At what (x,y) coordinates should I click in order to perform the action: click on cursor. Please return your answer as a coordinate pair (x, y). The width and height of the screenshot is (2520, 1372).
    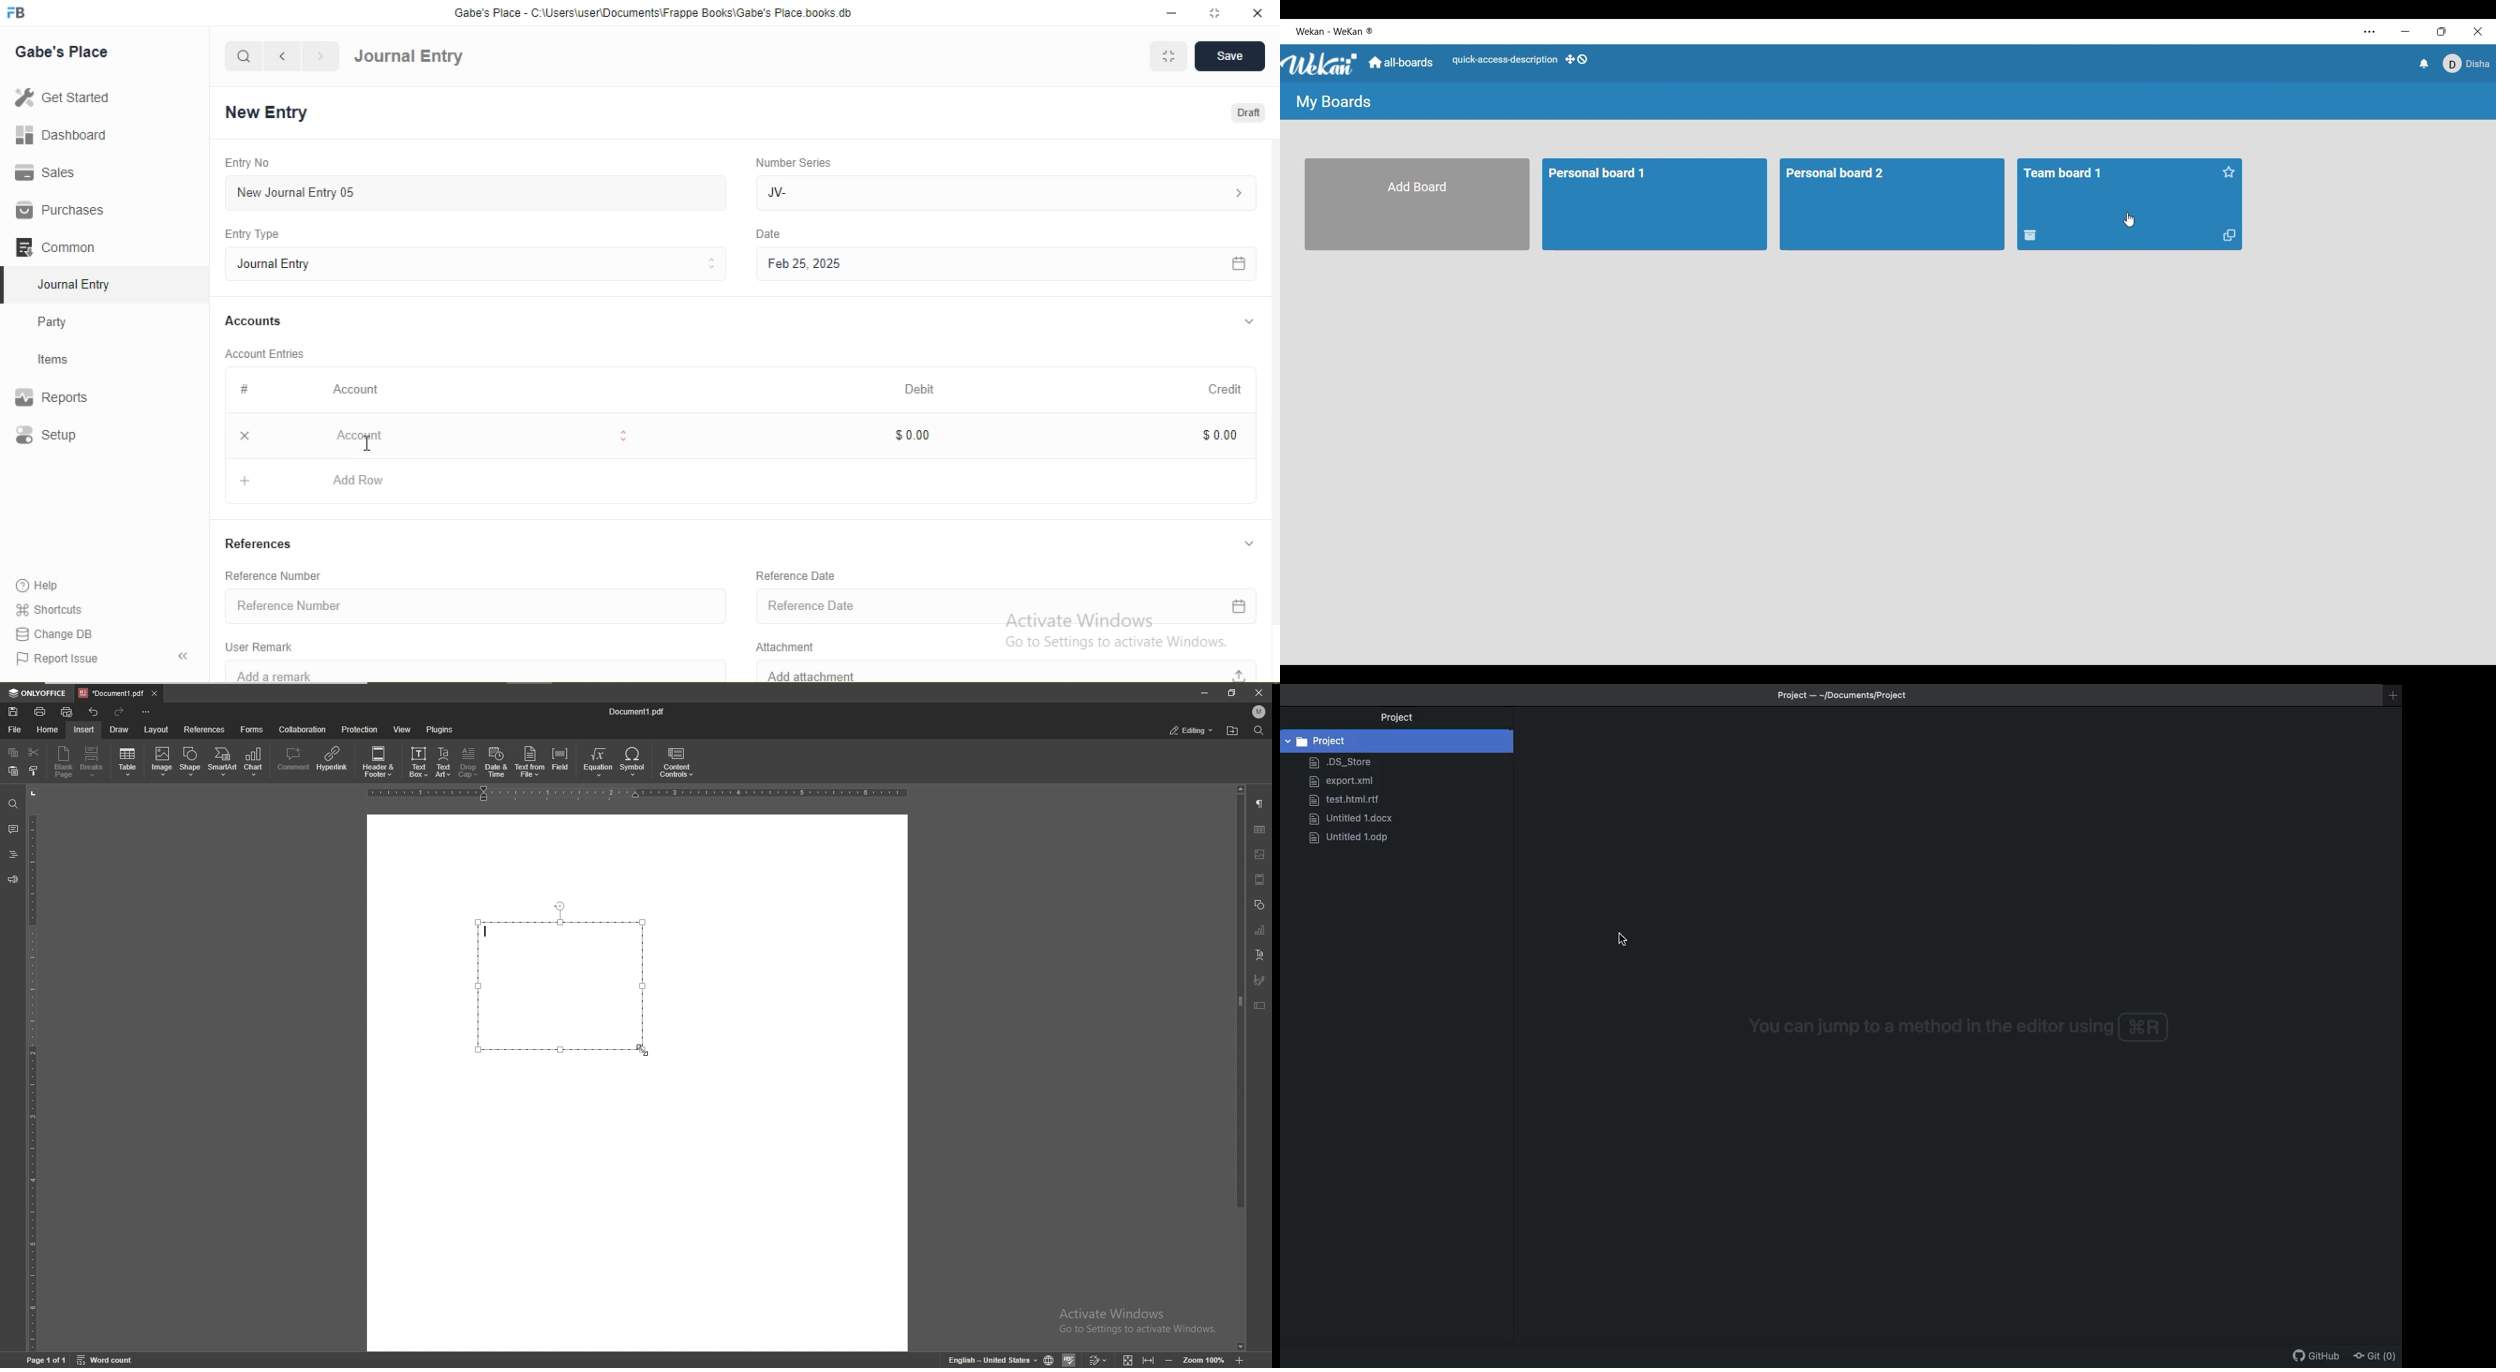
    Looking at the image, I should click on (2129, 220).